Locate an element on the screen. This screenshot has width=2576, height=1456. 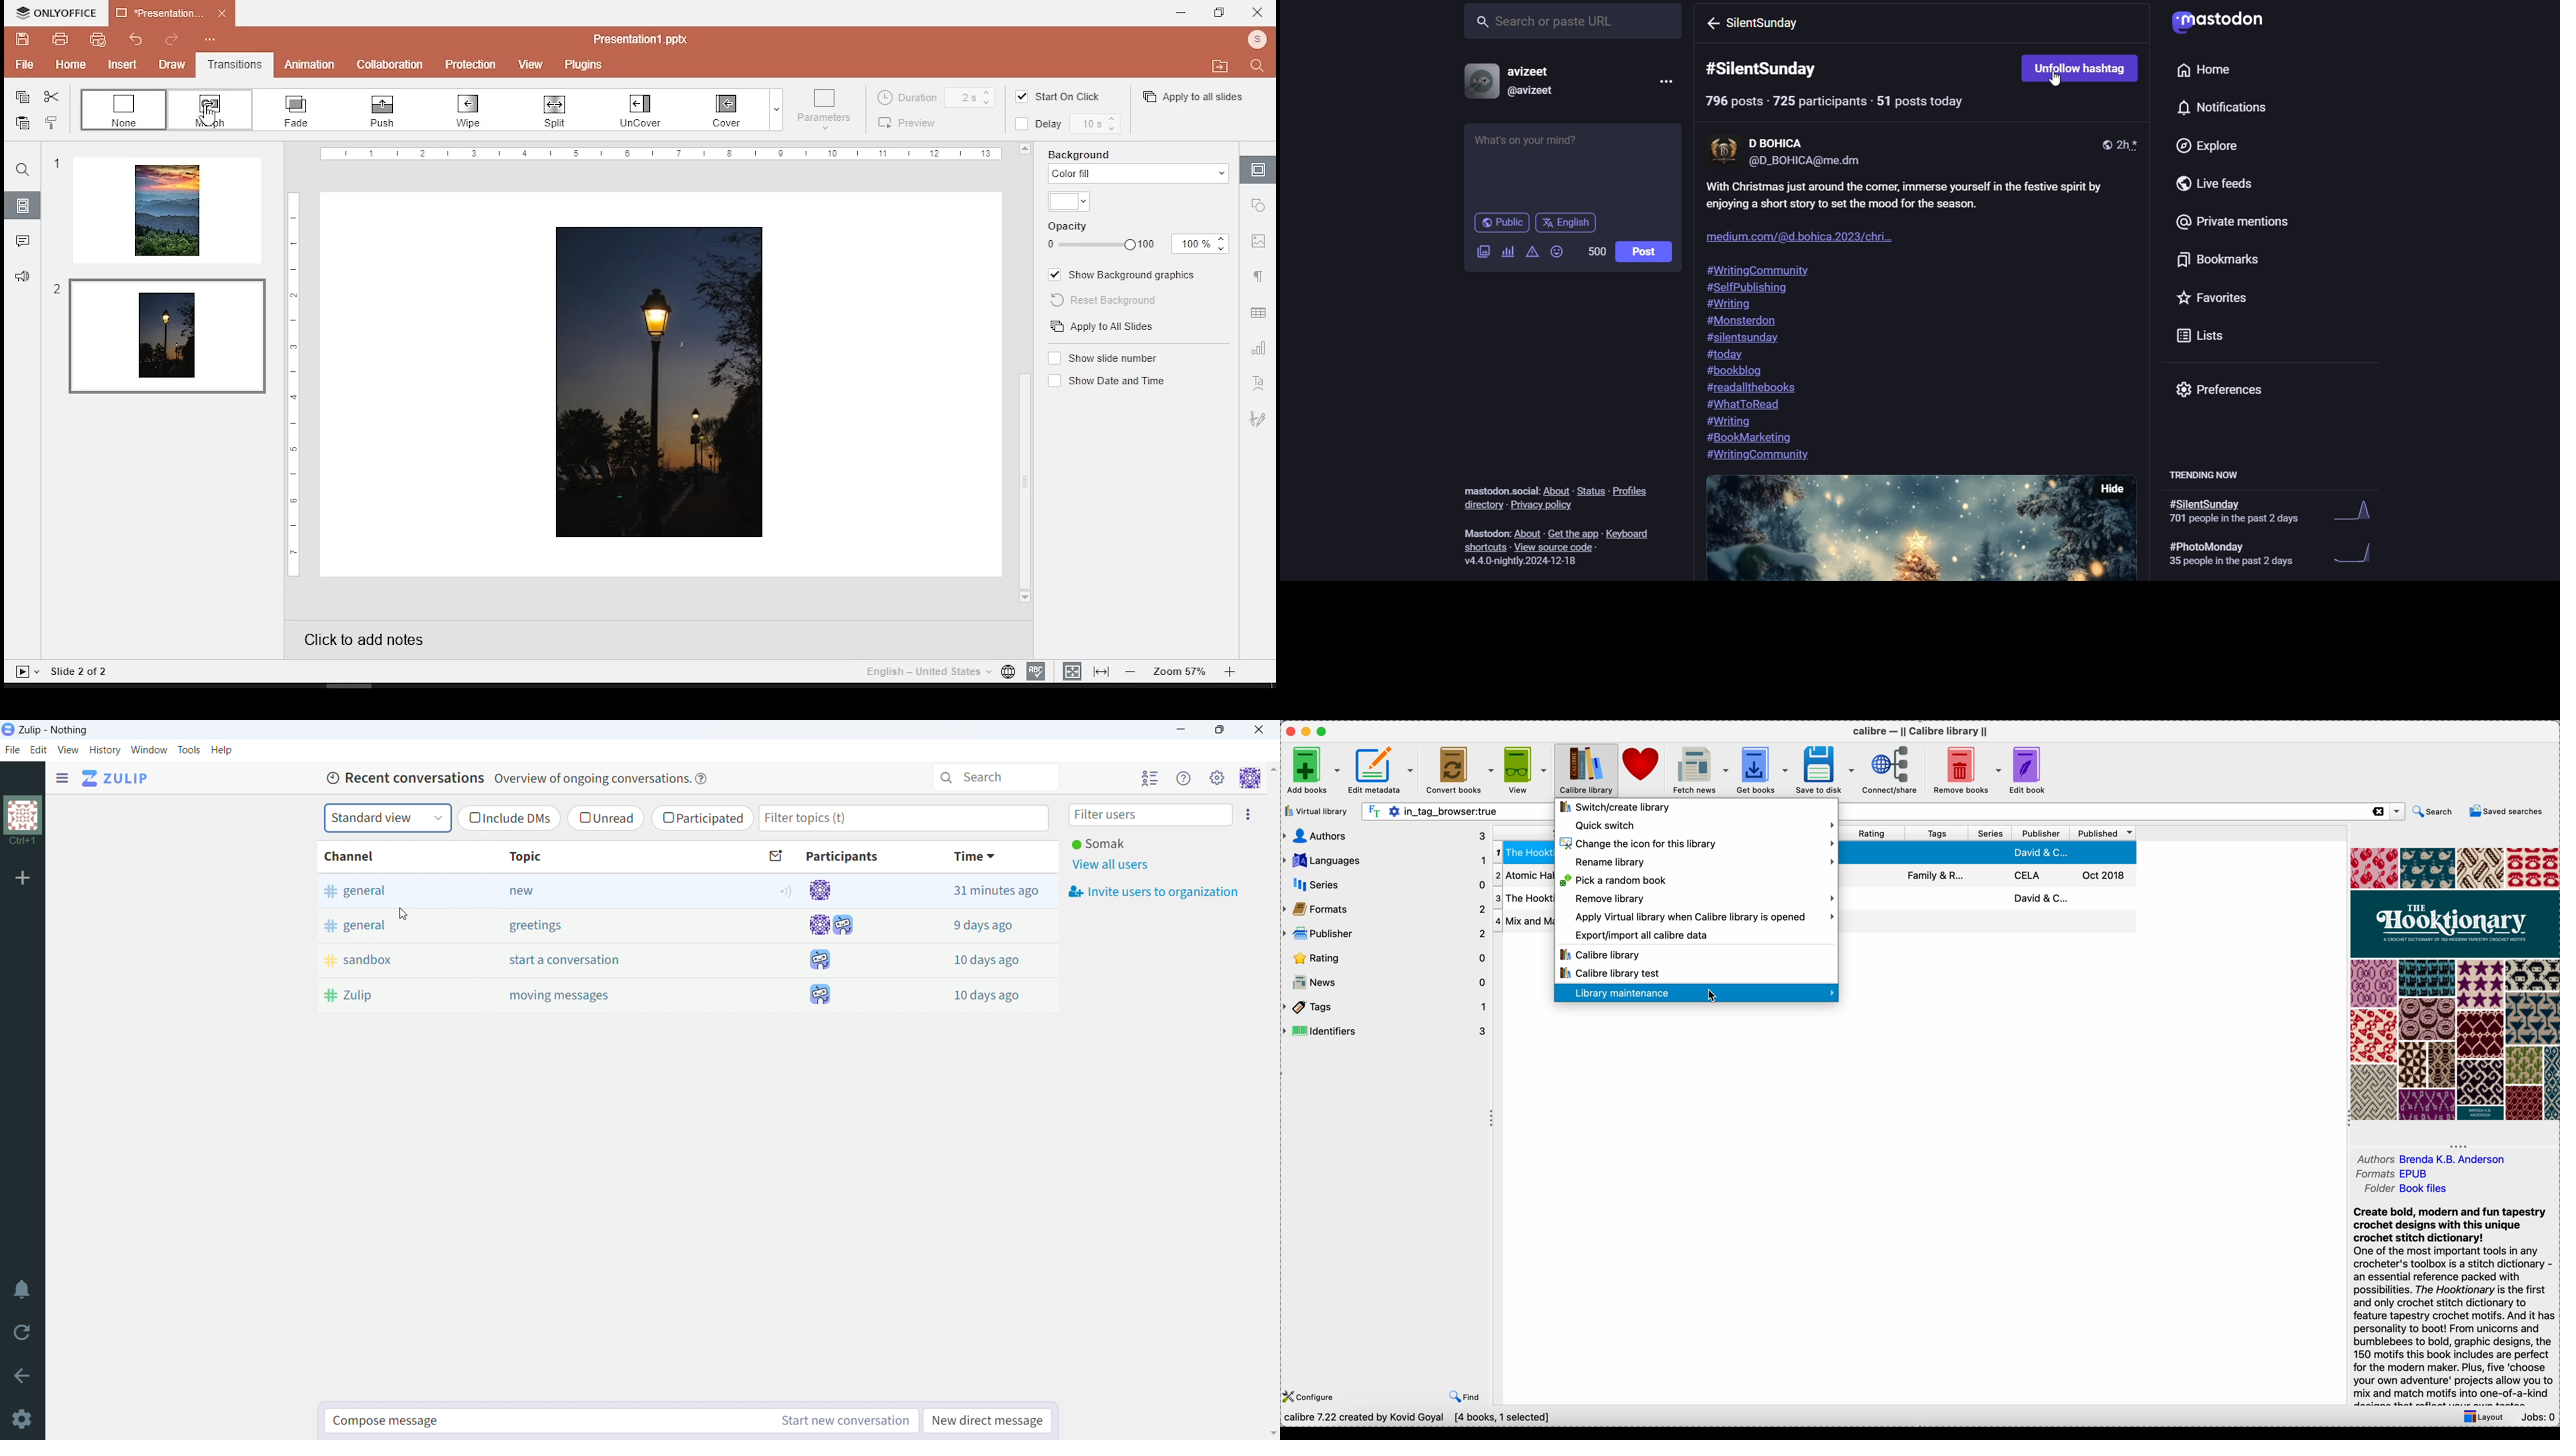
 #PhotoMonday 701 people in past 2 days is located at coordinates (2302, 512).